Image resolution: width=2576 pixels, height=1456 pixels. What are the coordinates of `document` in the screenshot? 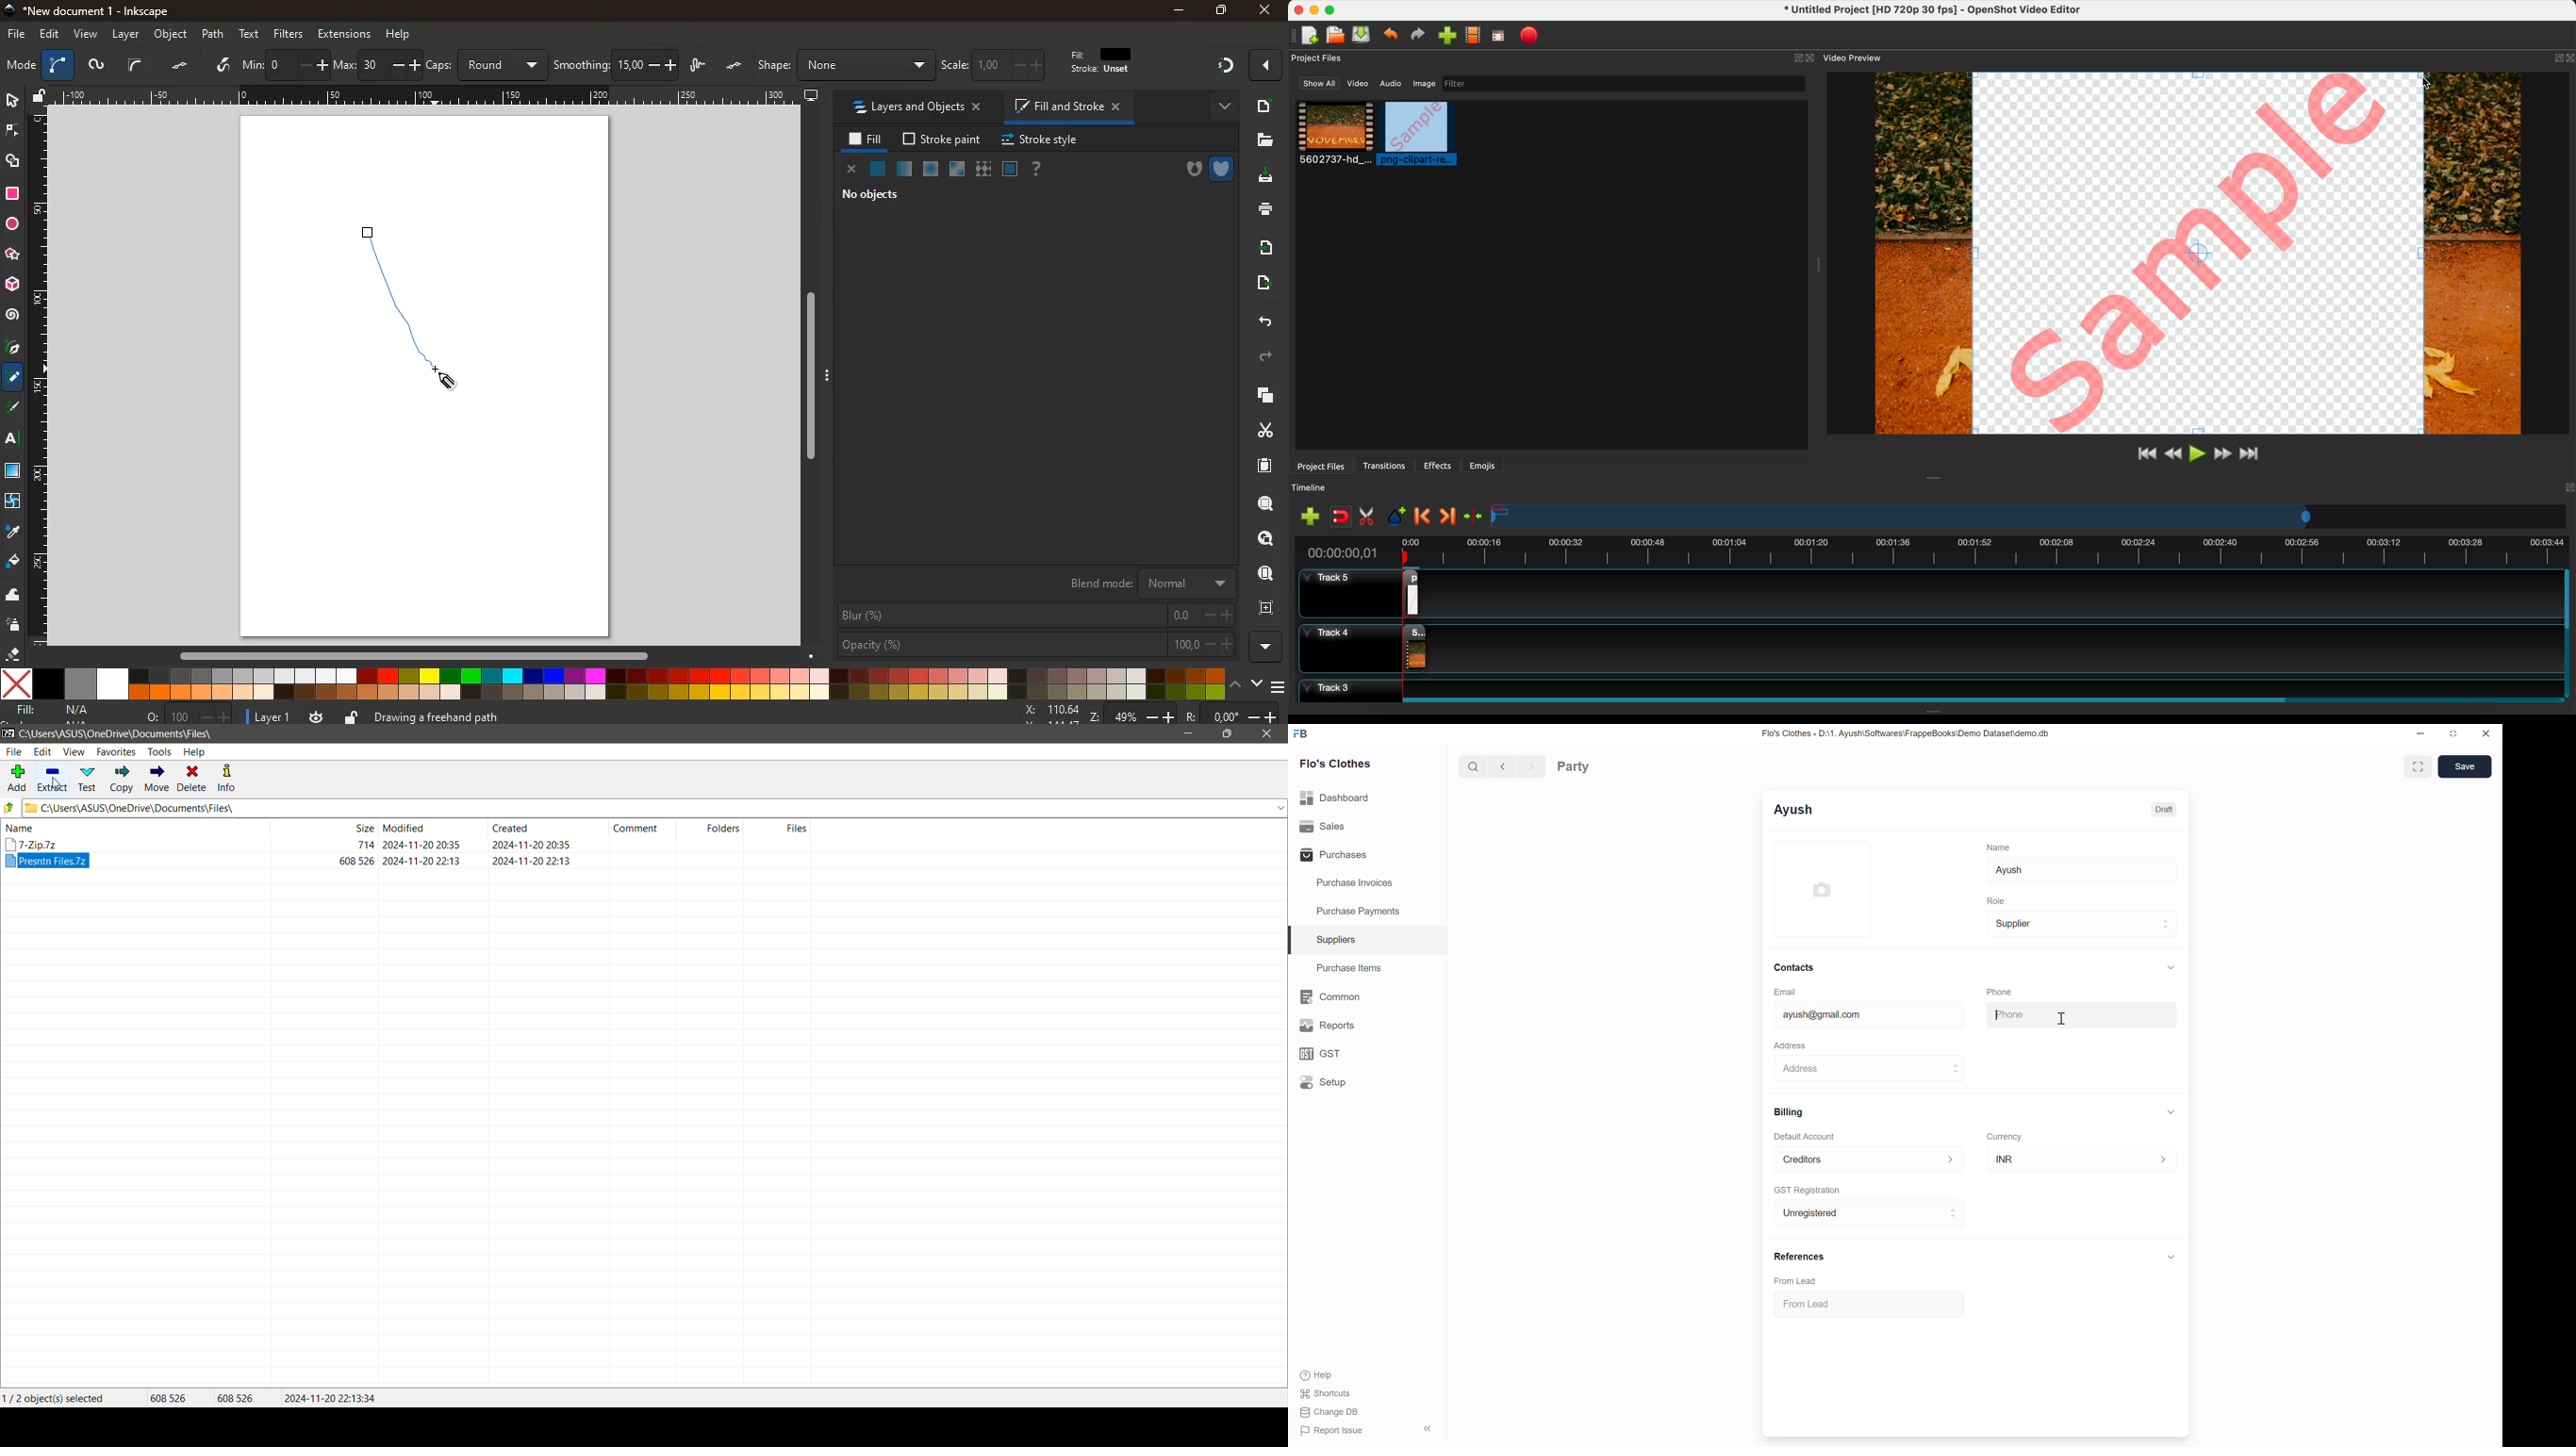 It's located at (1263, 106).